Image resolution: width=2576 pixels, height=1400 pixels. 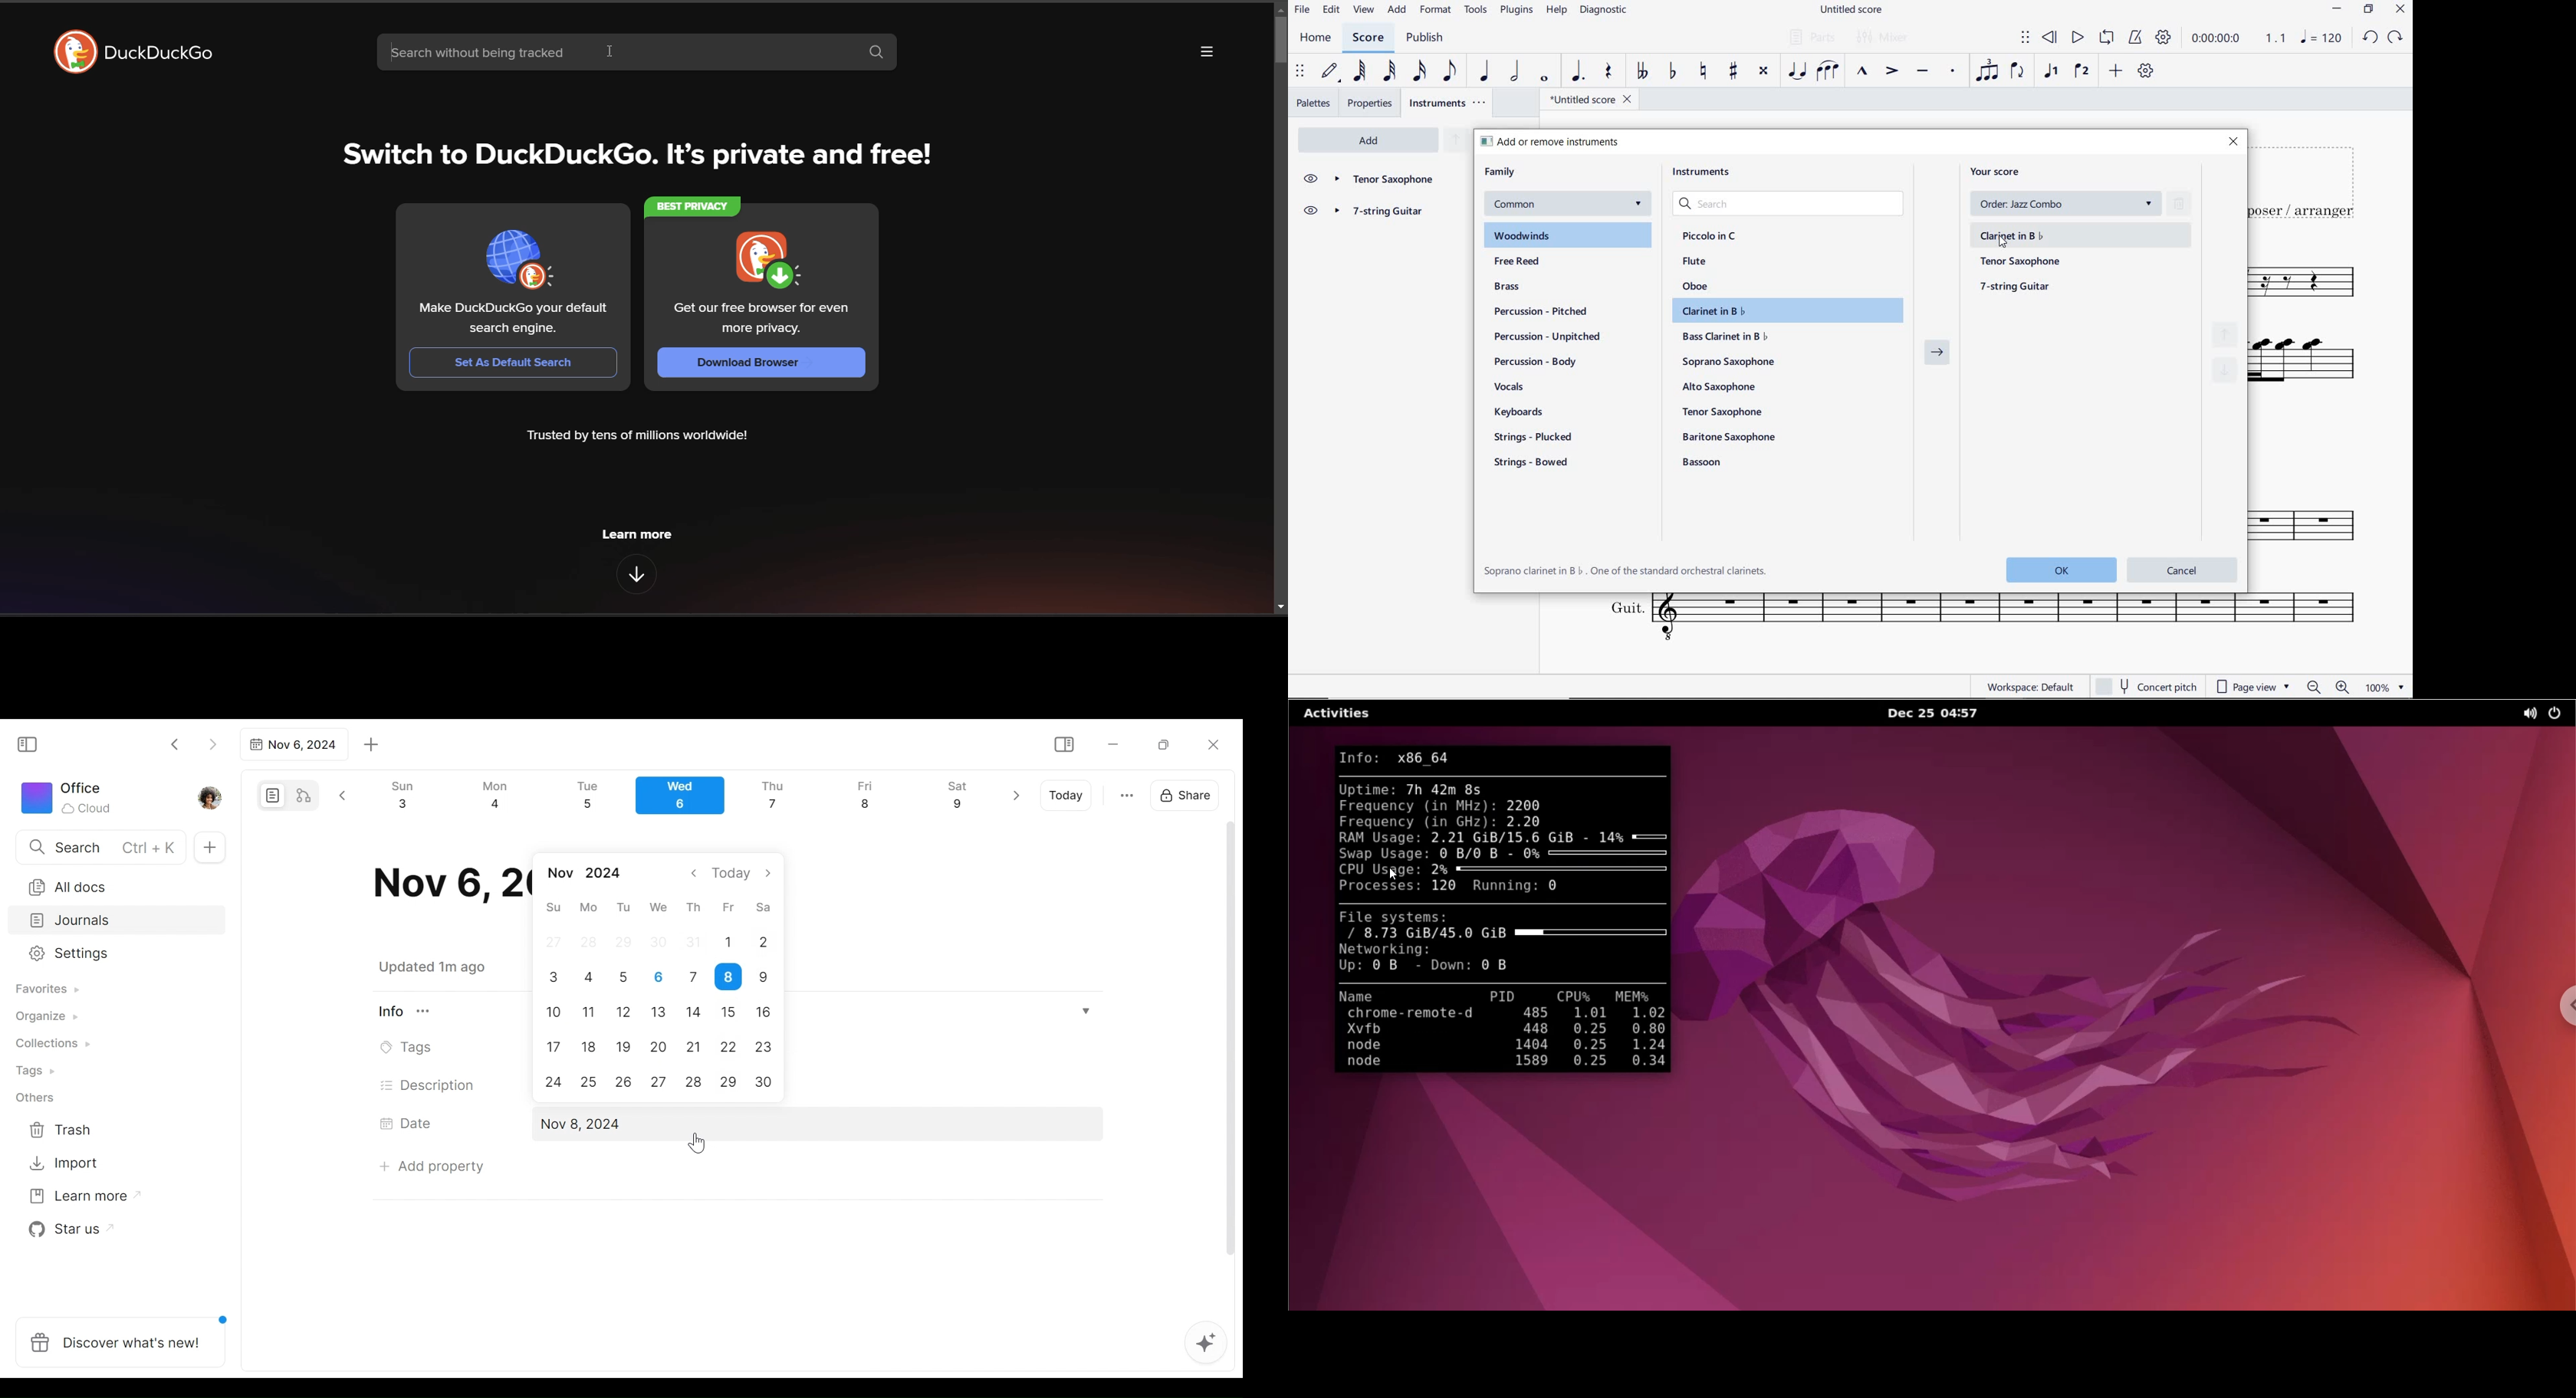 I want to click on add or remove instruments, so click(x=1567, y=141).